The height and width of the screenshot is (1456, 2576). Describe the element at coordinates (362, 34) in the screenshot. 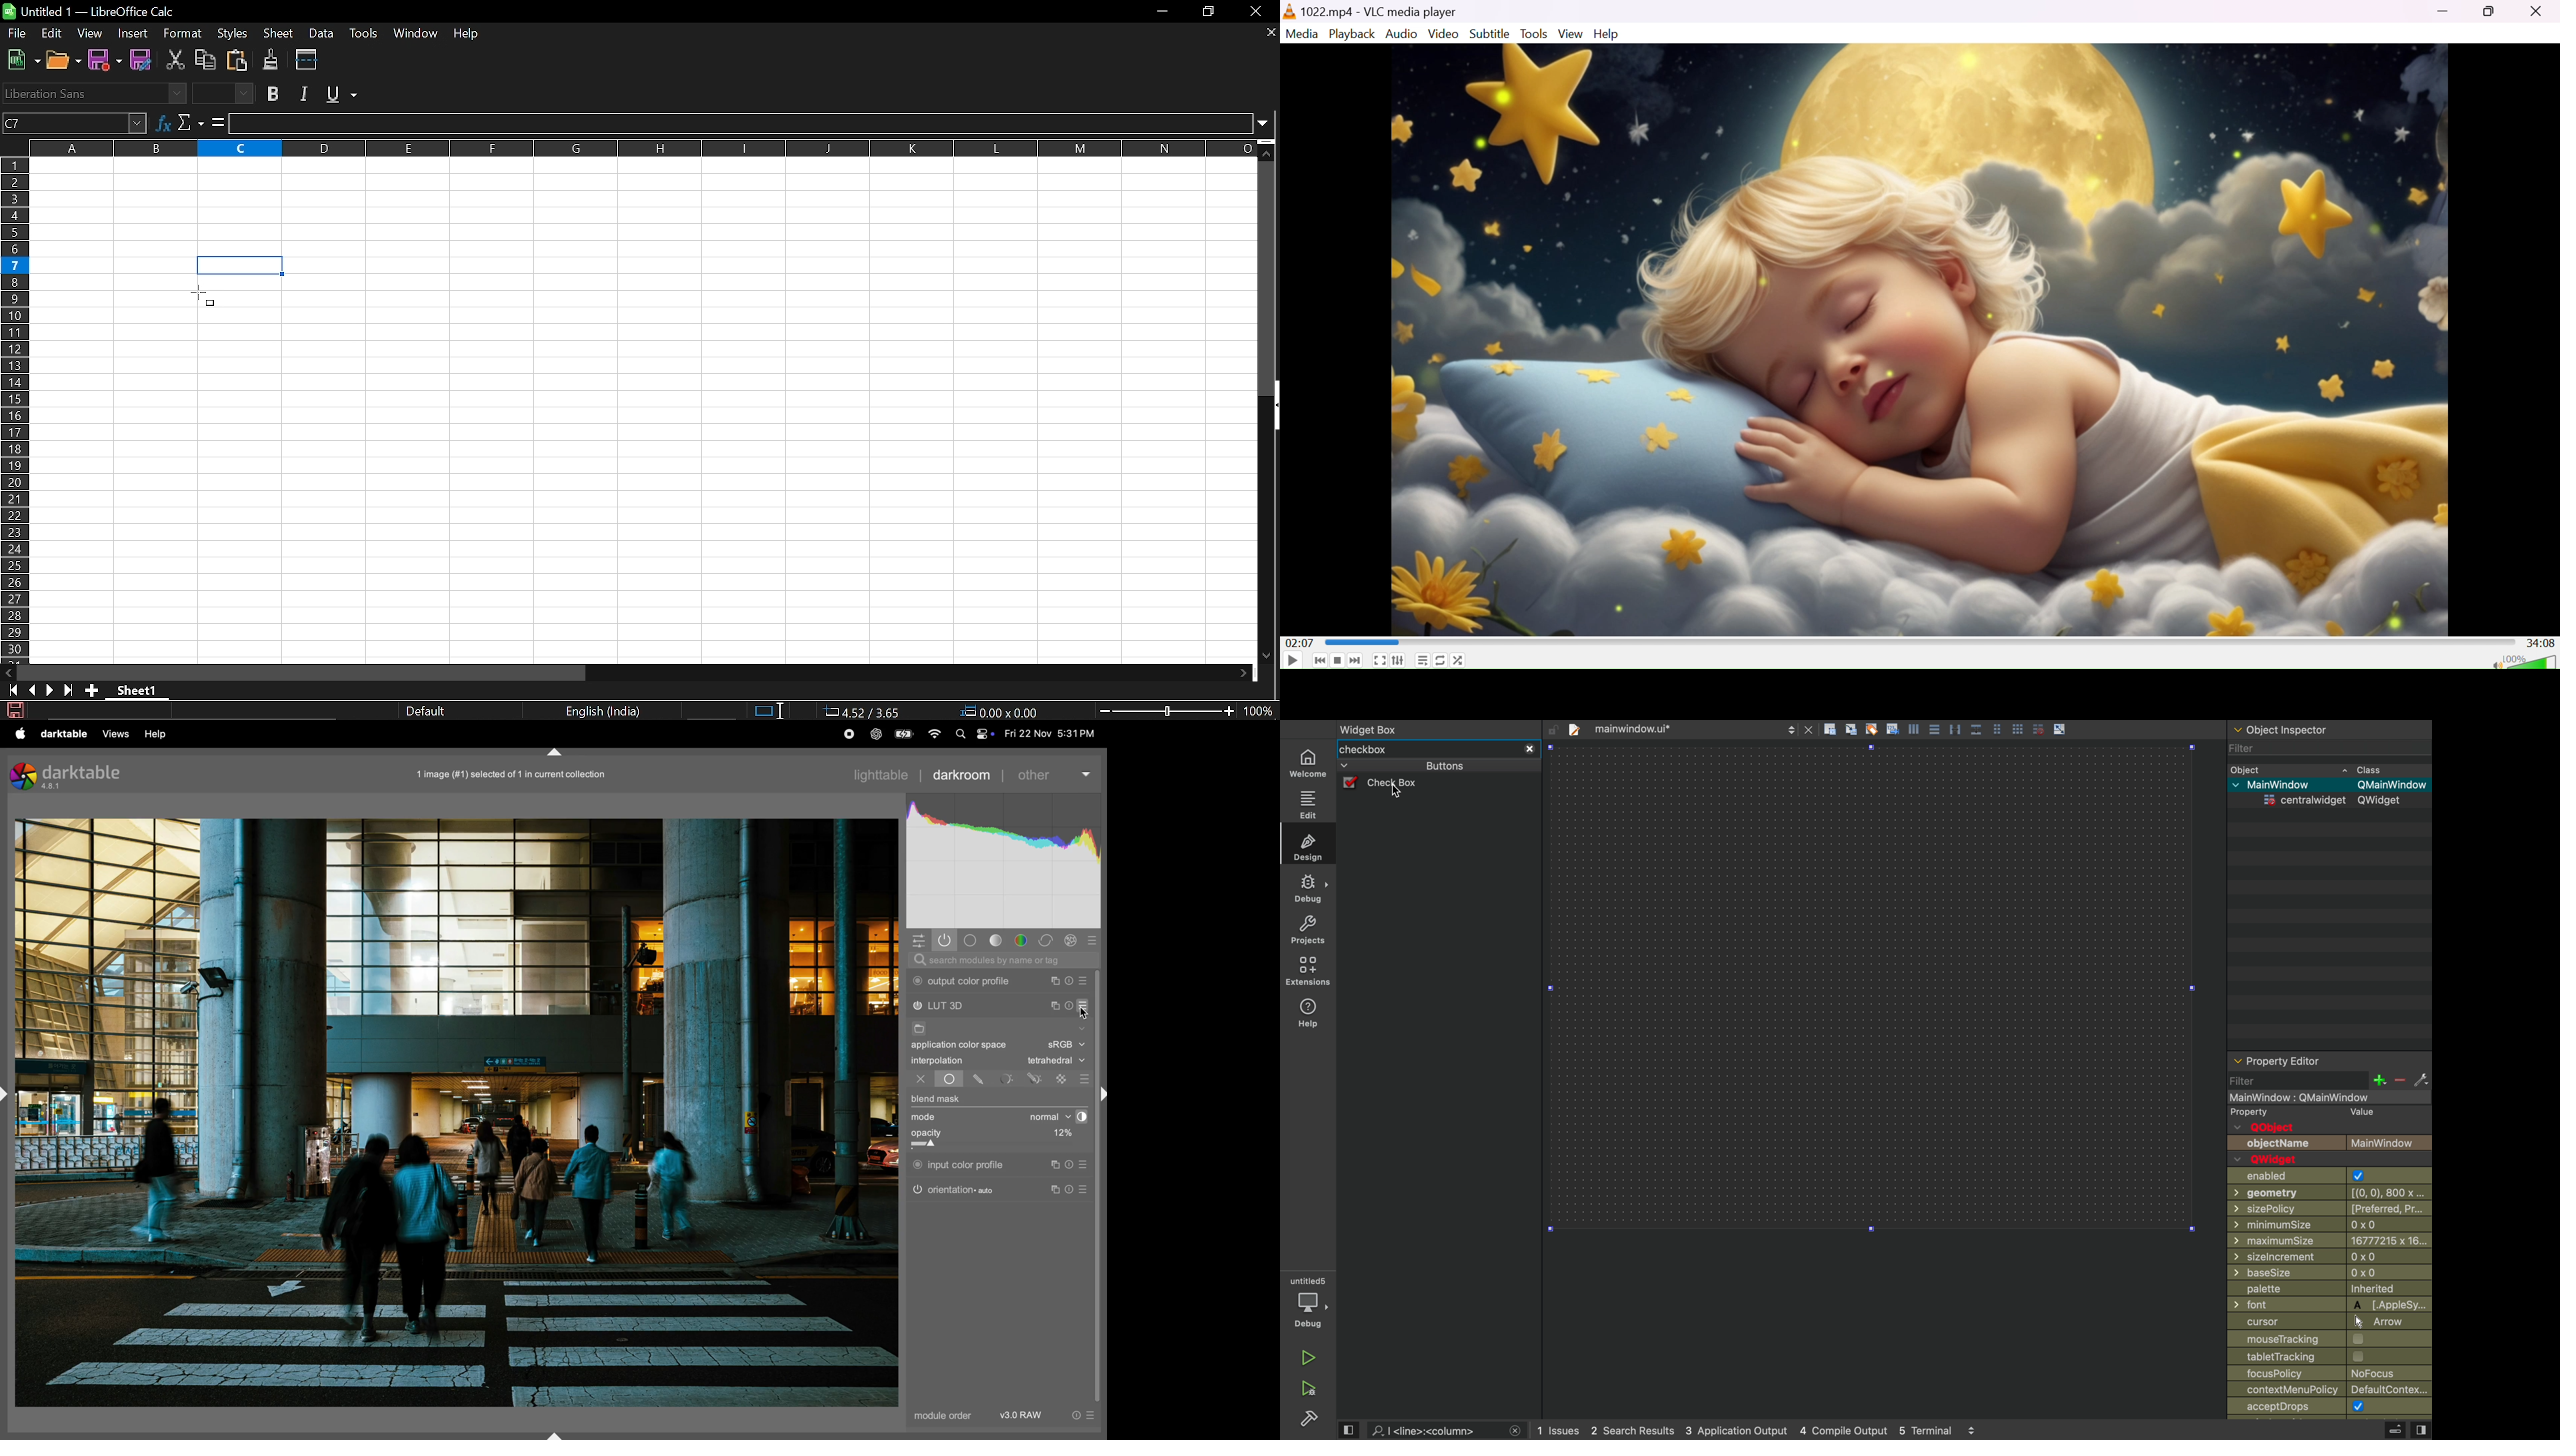

I see `Tools` at that location.